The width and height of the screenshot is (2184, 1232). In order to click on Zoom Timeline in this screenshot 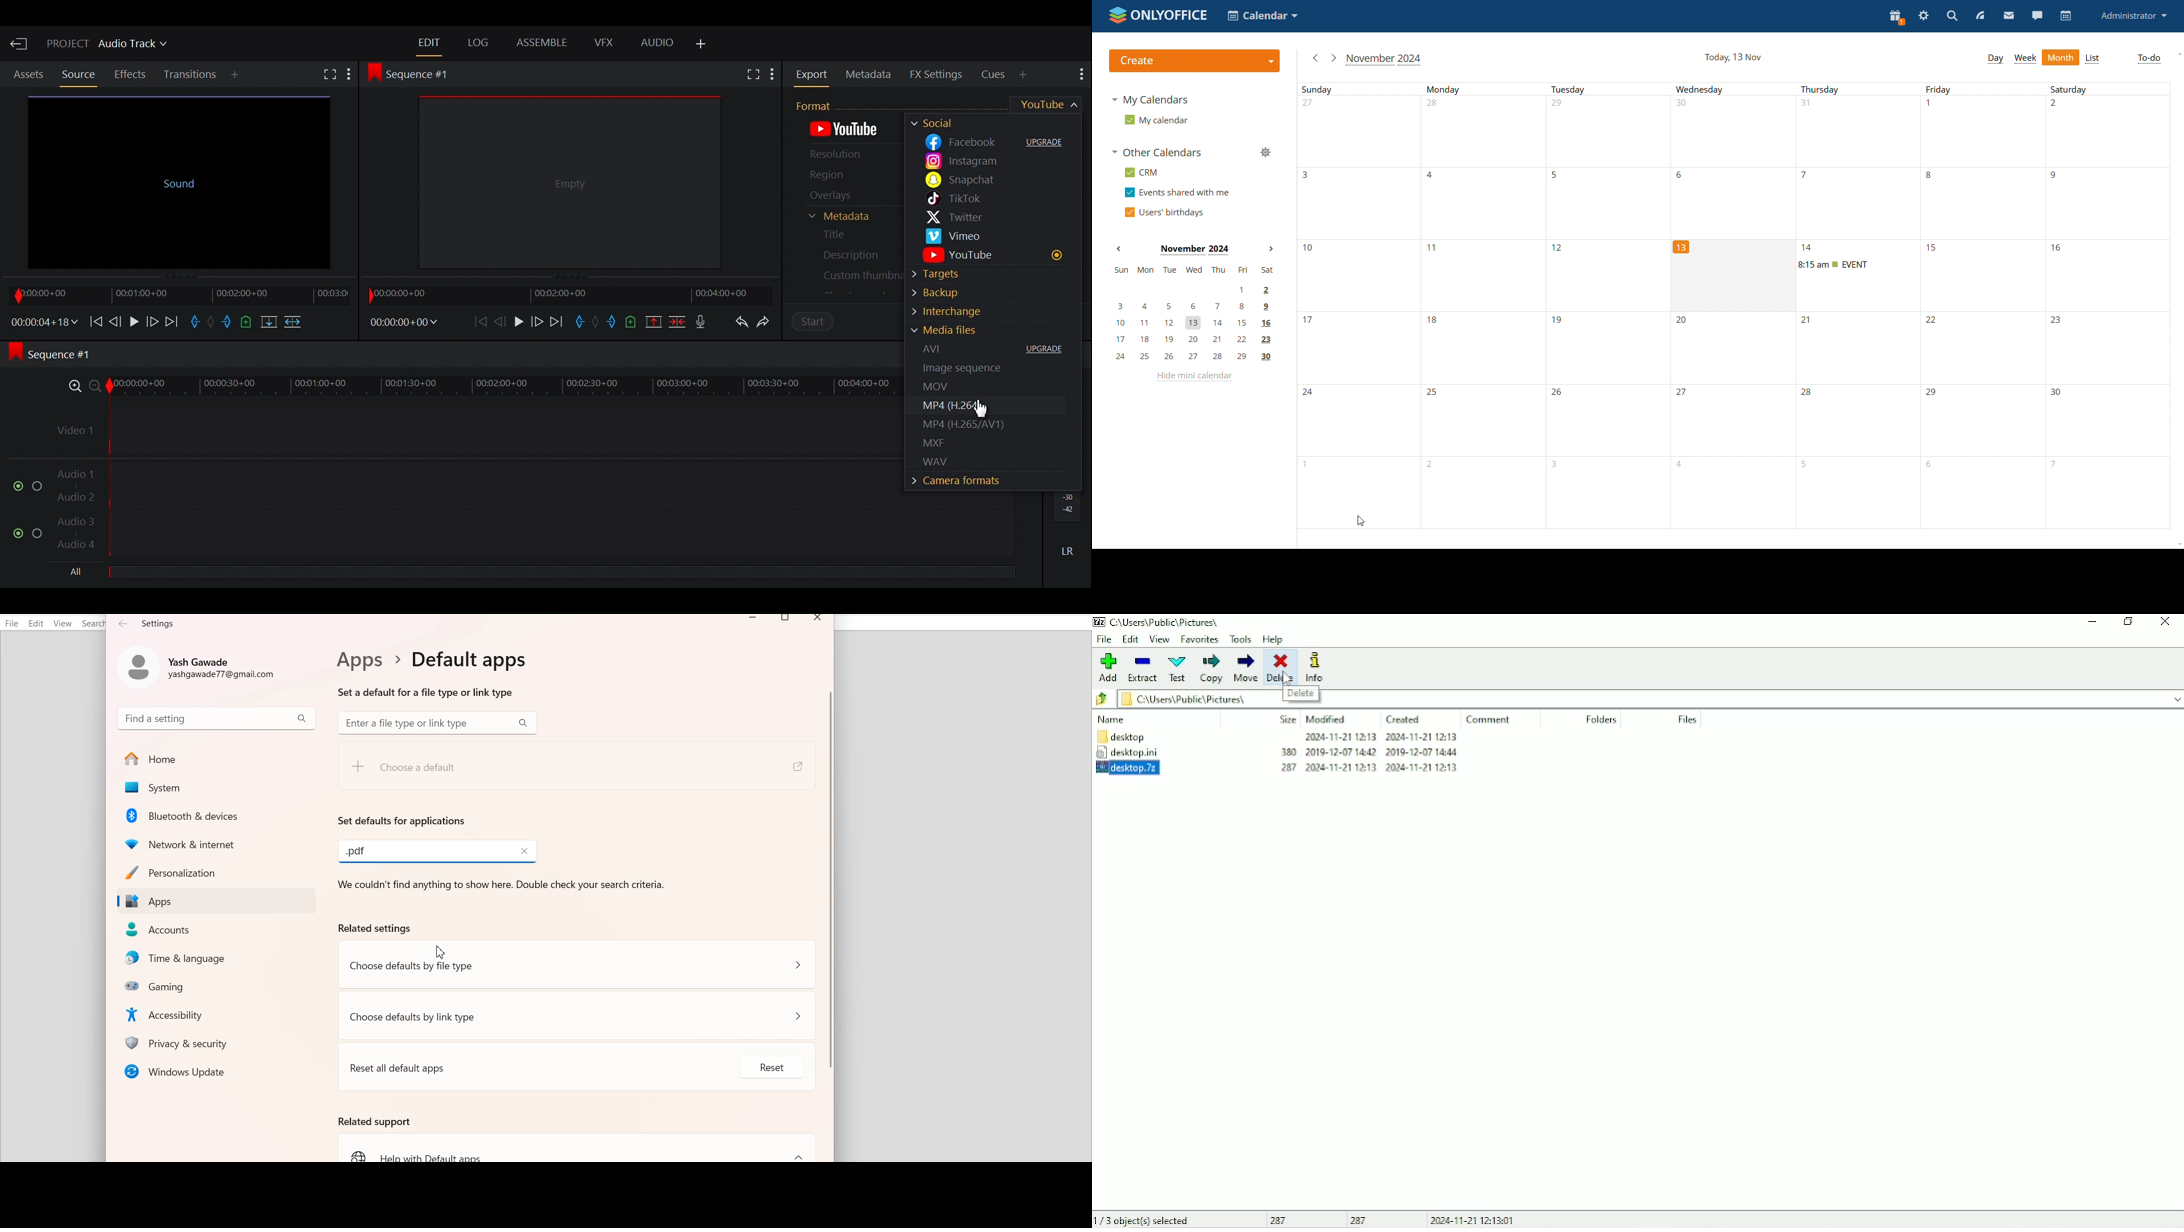, I will do `click(479, 384)`.